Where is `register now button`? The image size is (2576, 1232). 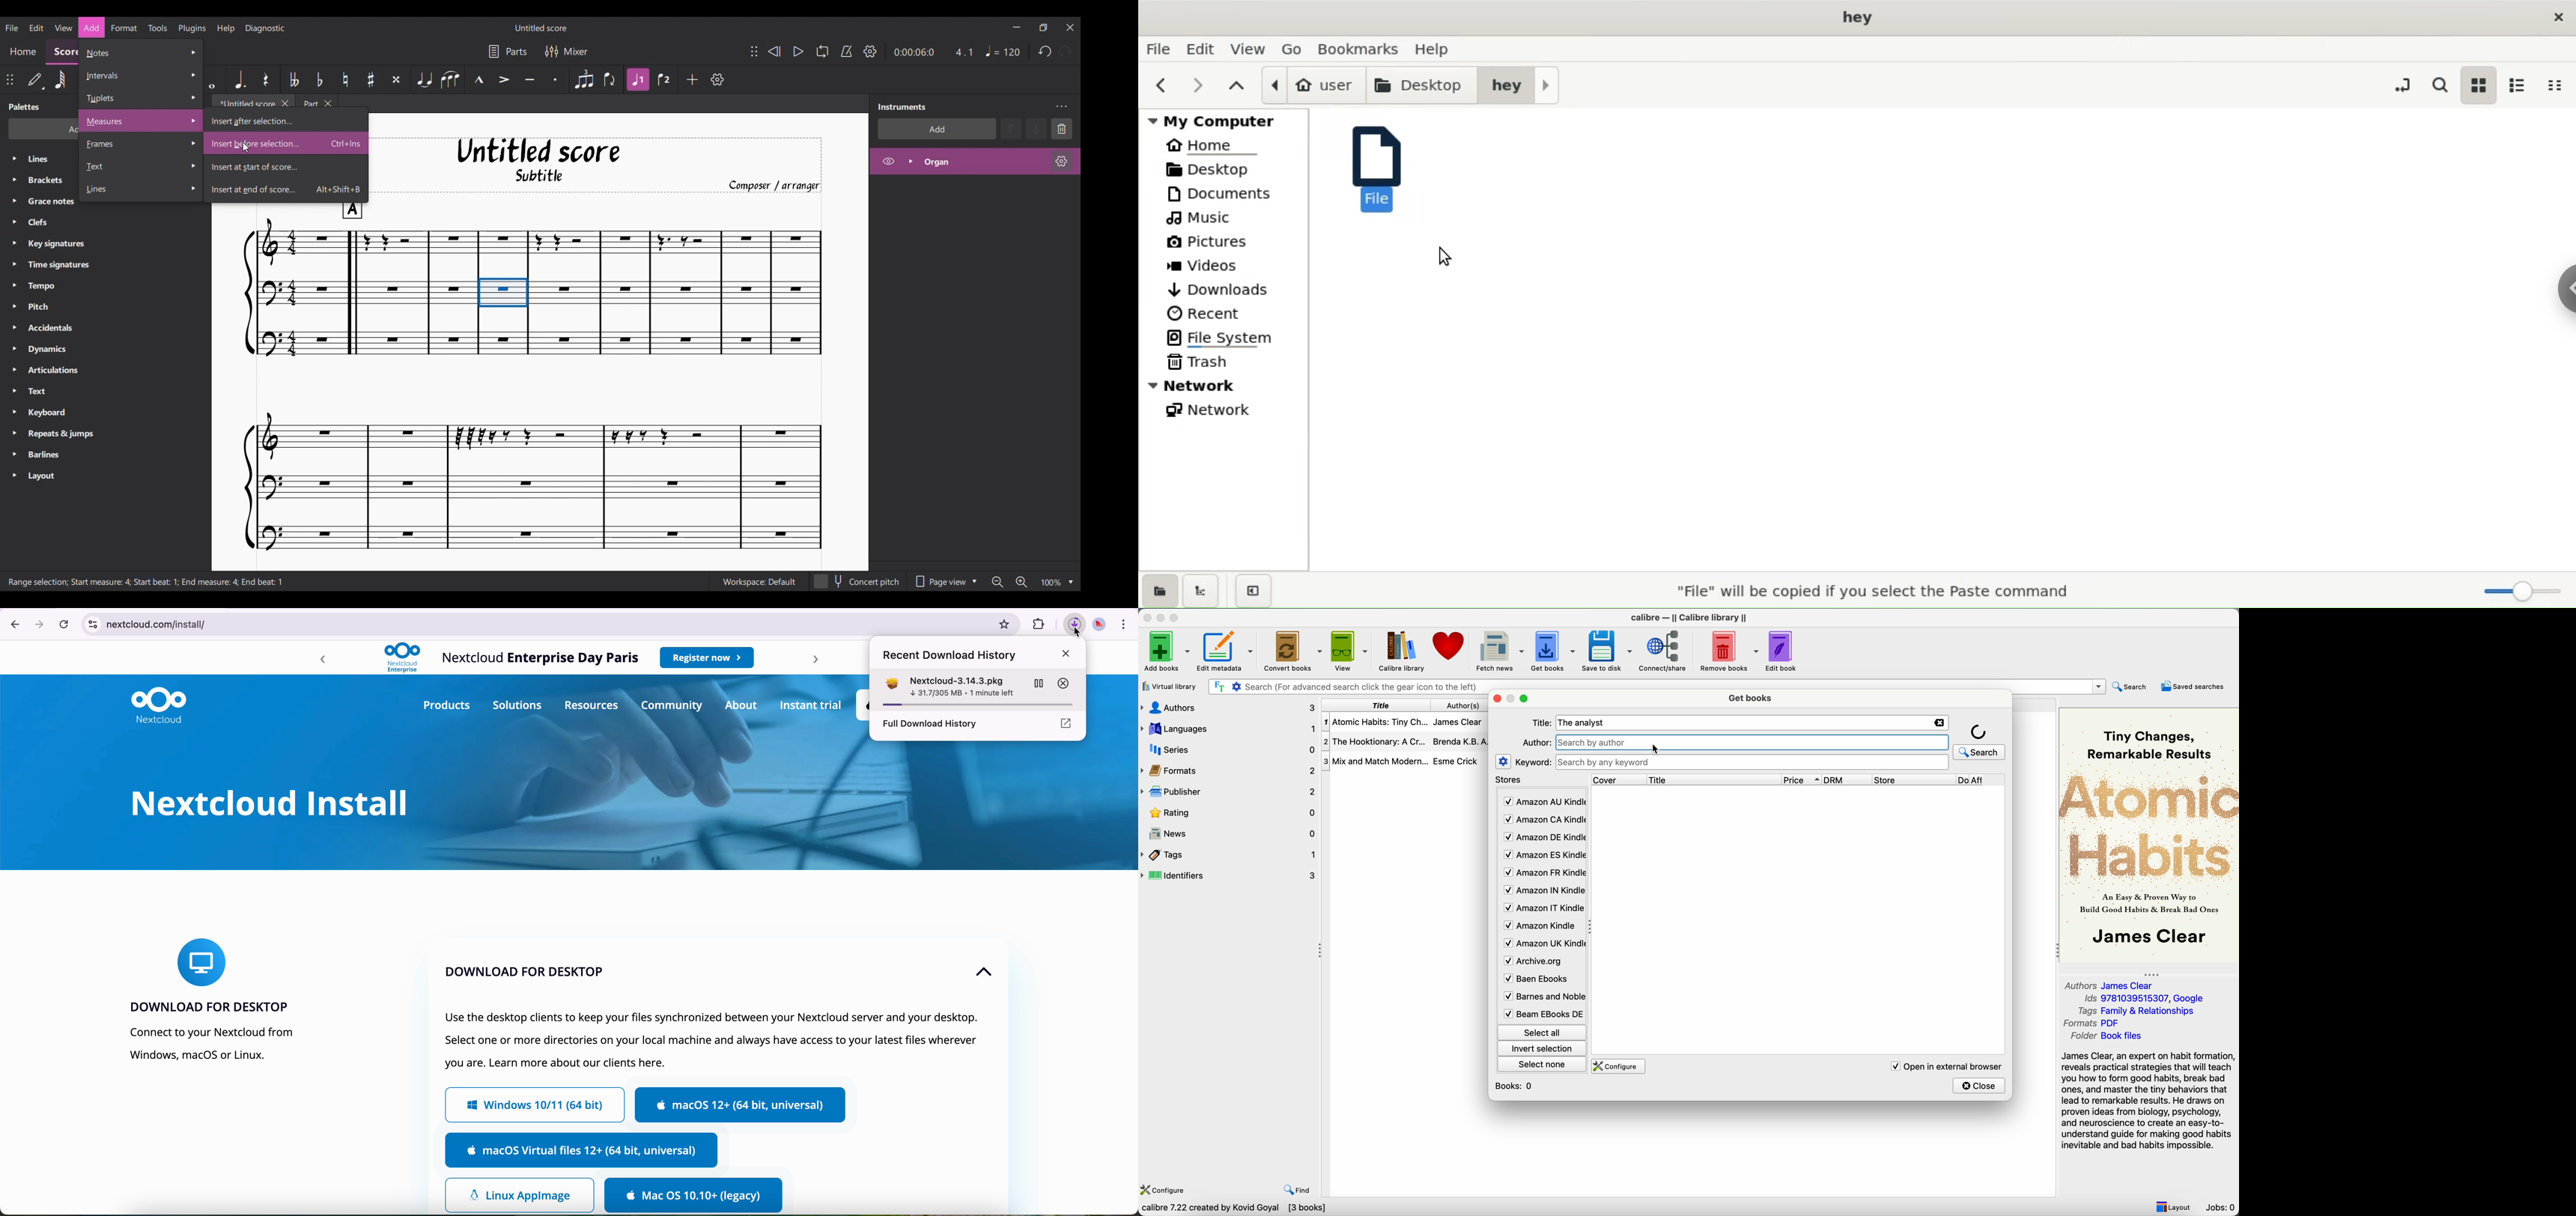
register now button is located at coordinates (707, 657).